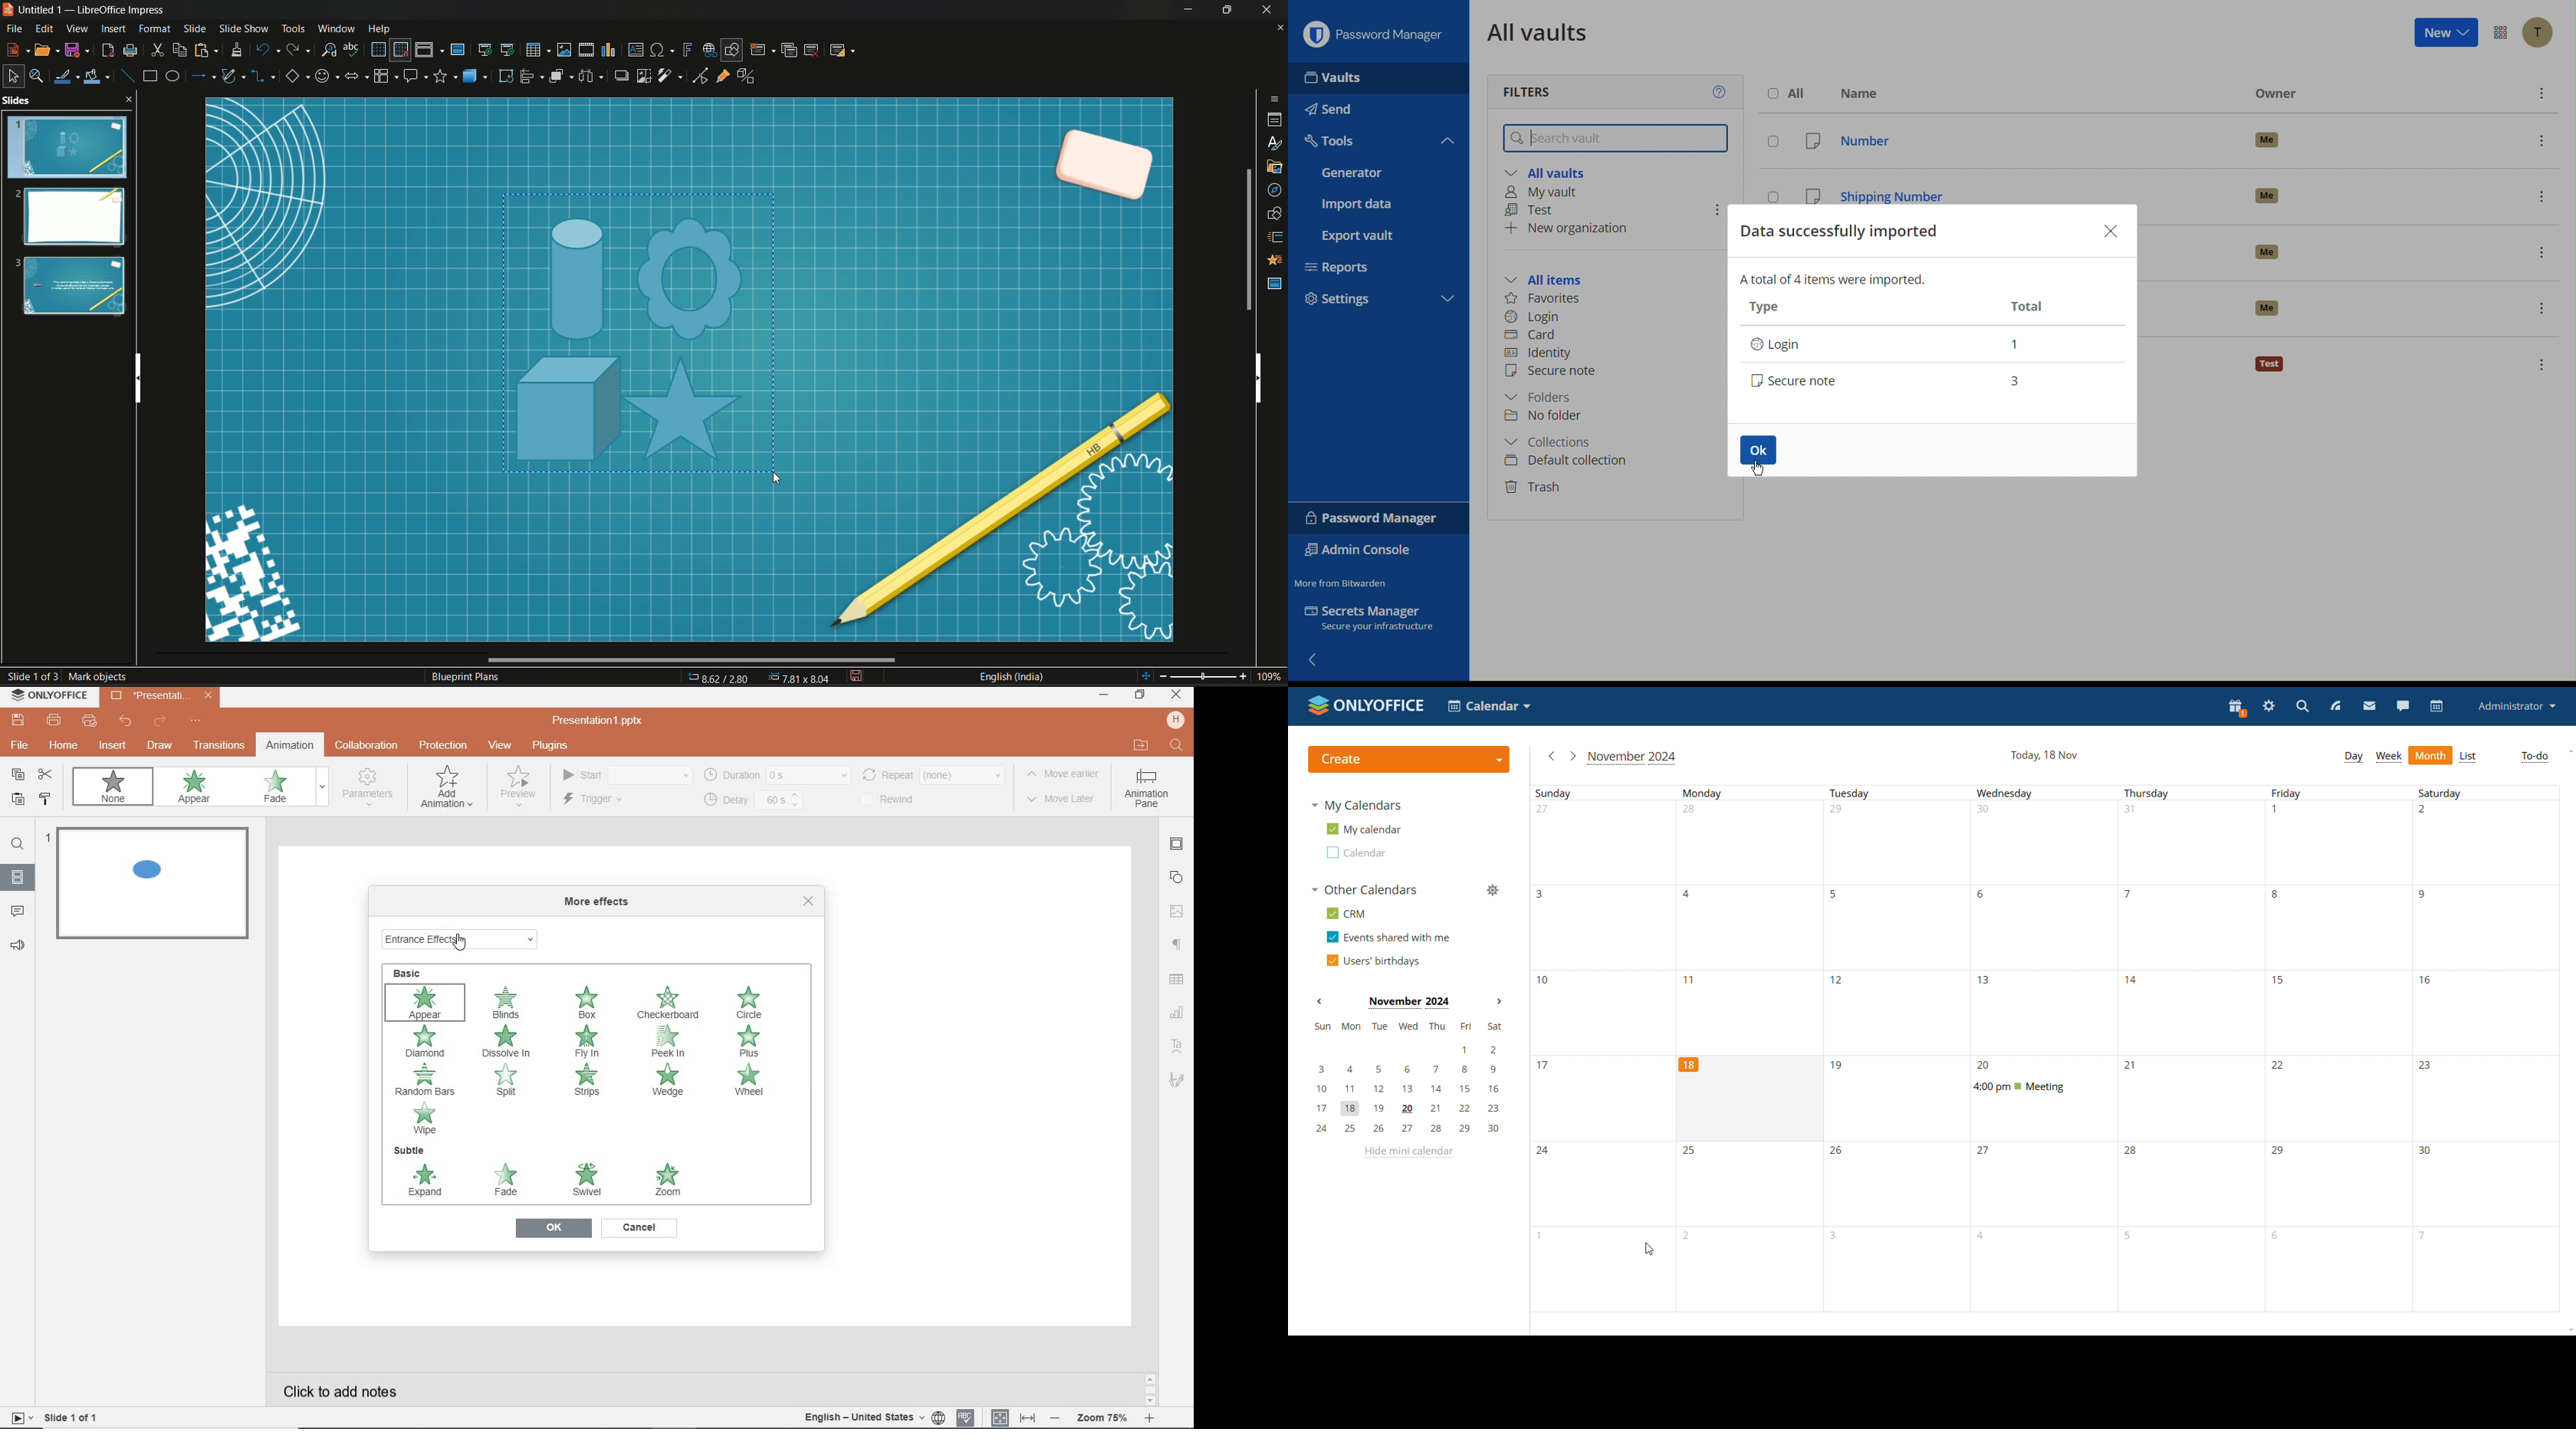  I want to click on Vertical scroll bar, so click(1258, 376).